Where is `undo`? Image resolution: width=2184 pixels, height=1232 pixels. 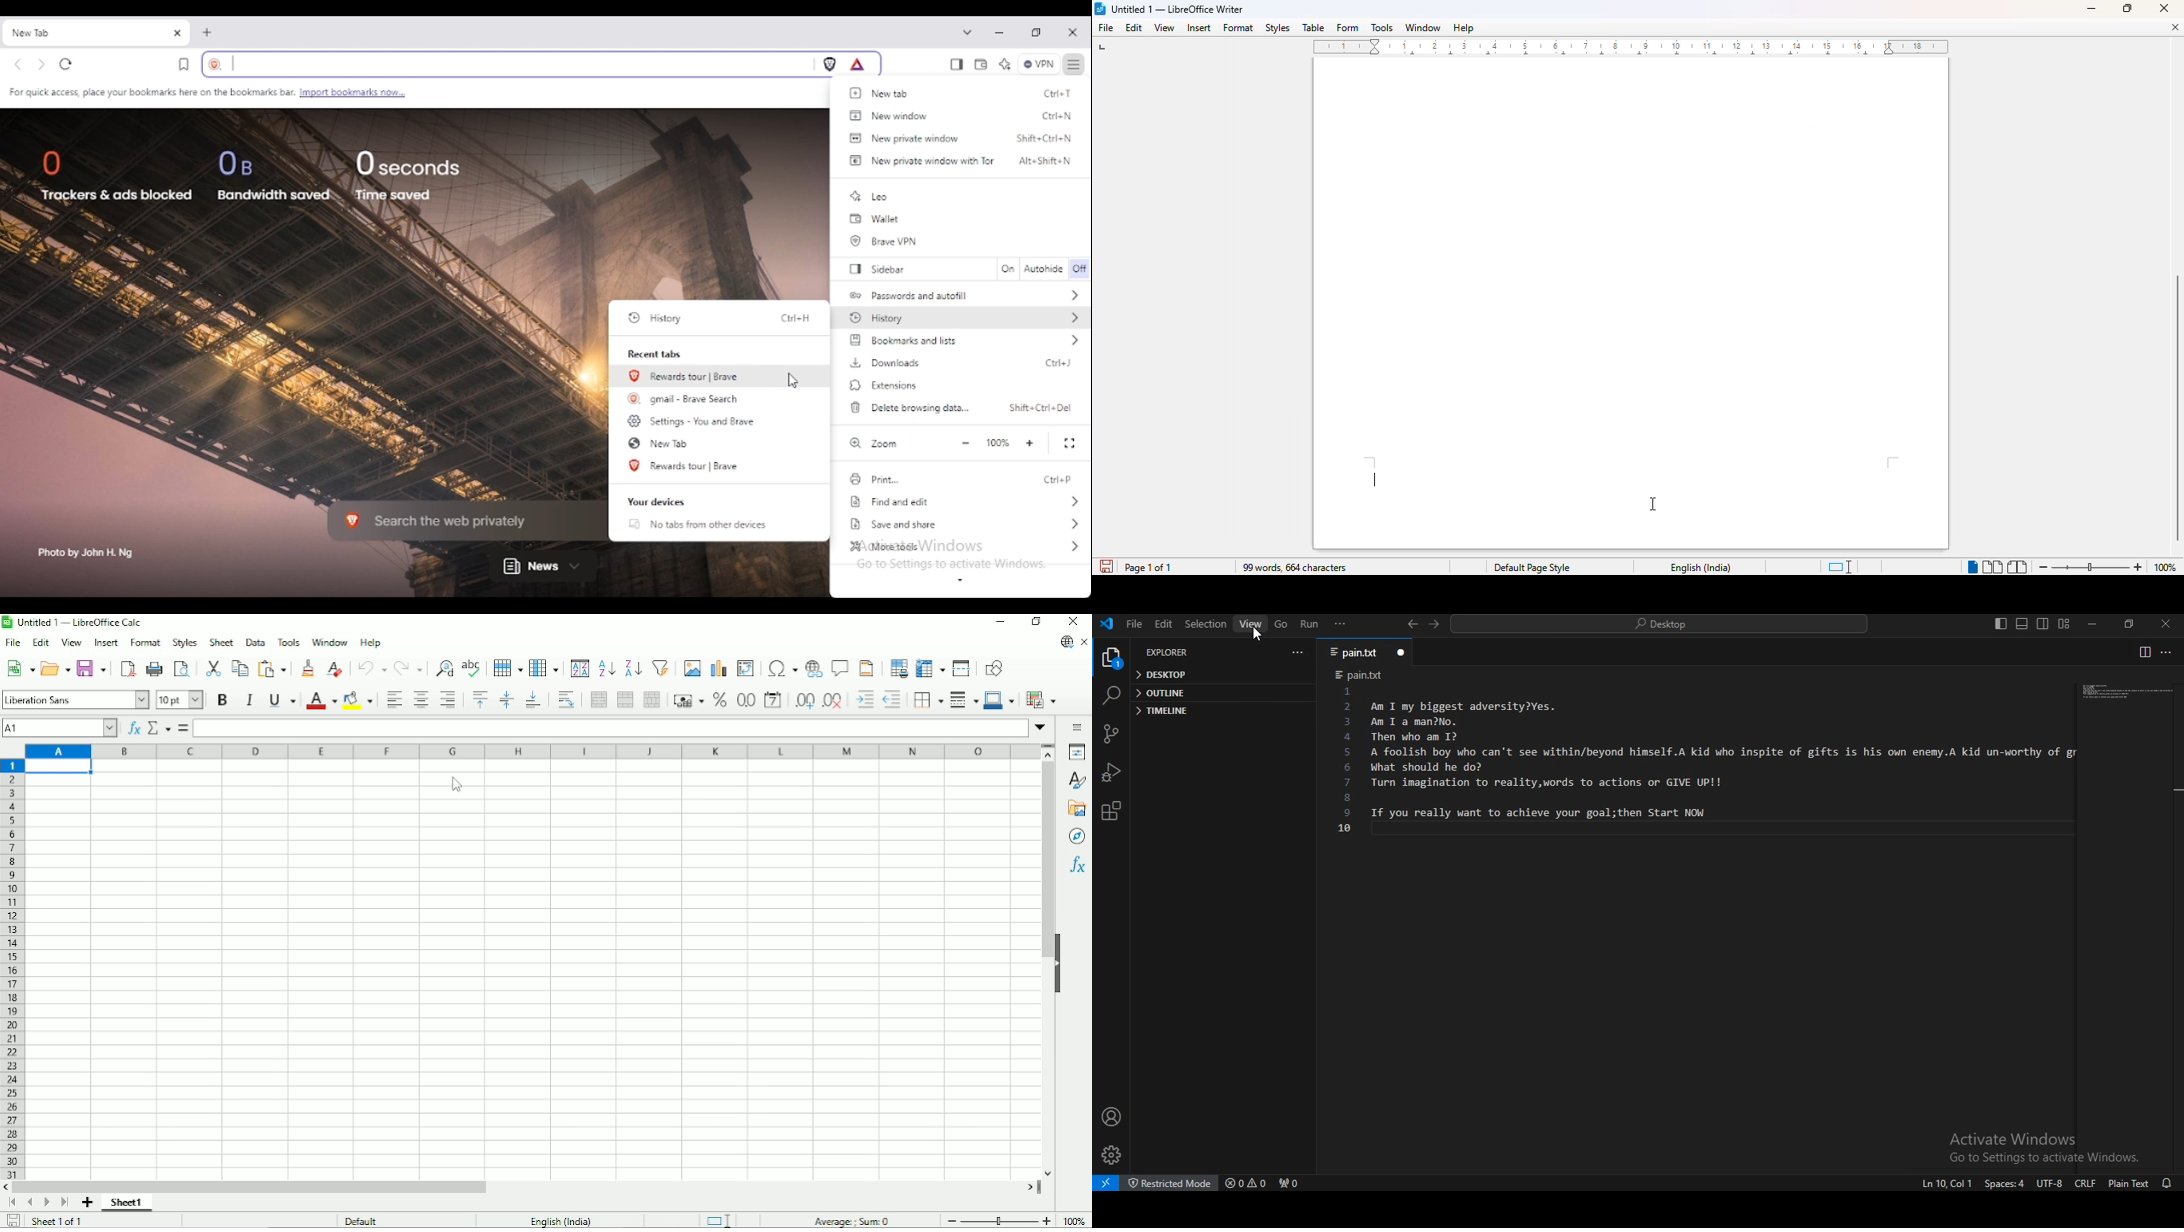
undo is located at coordinates (370, 668).